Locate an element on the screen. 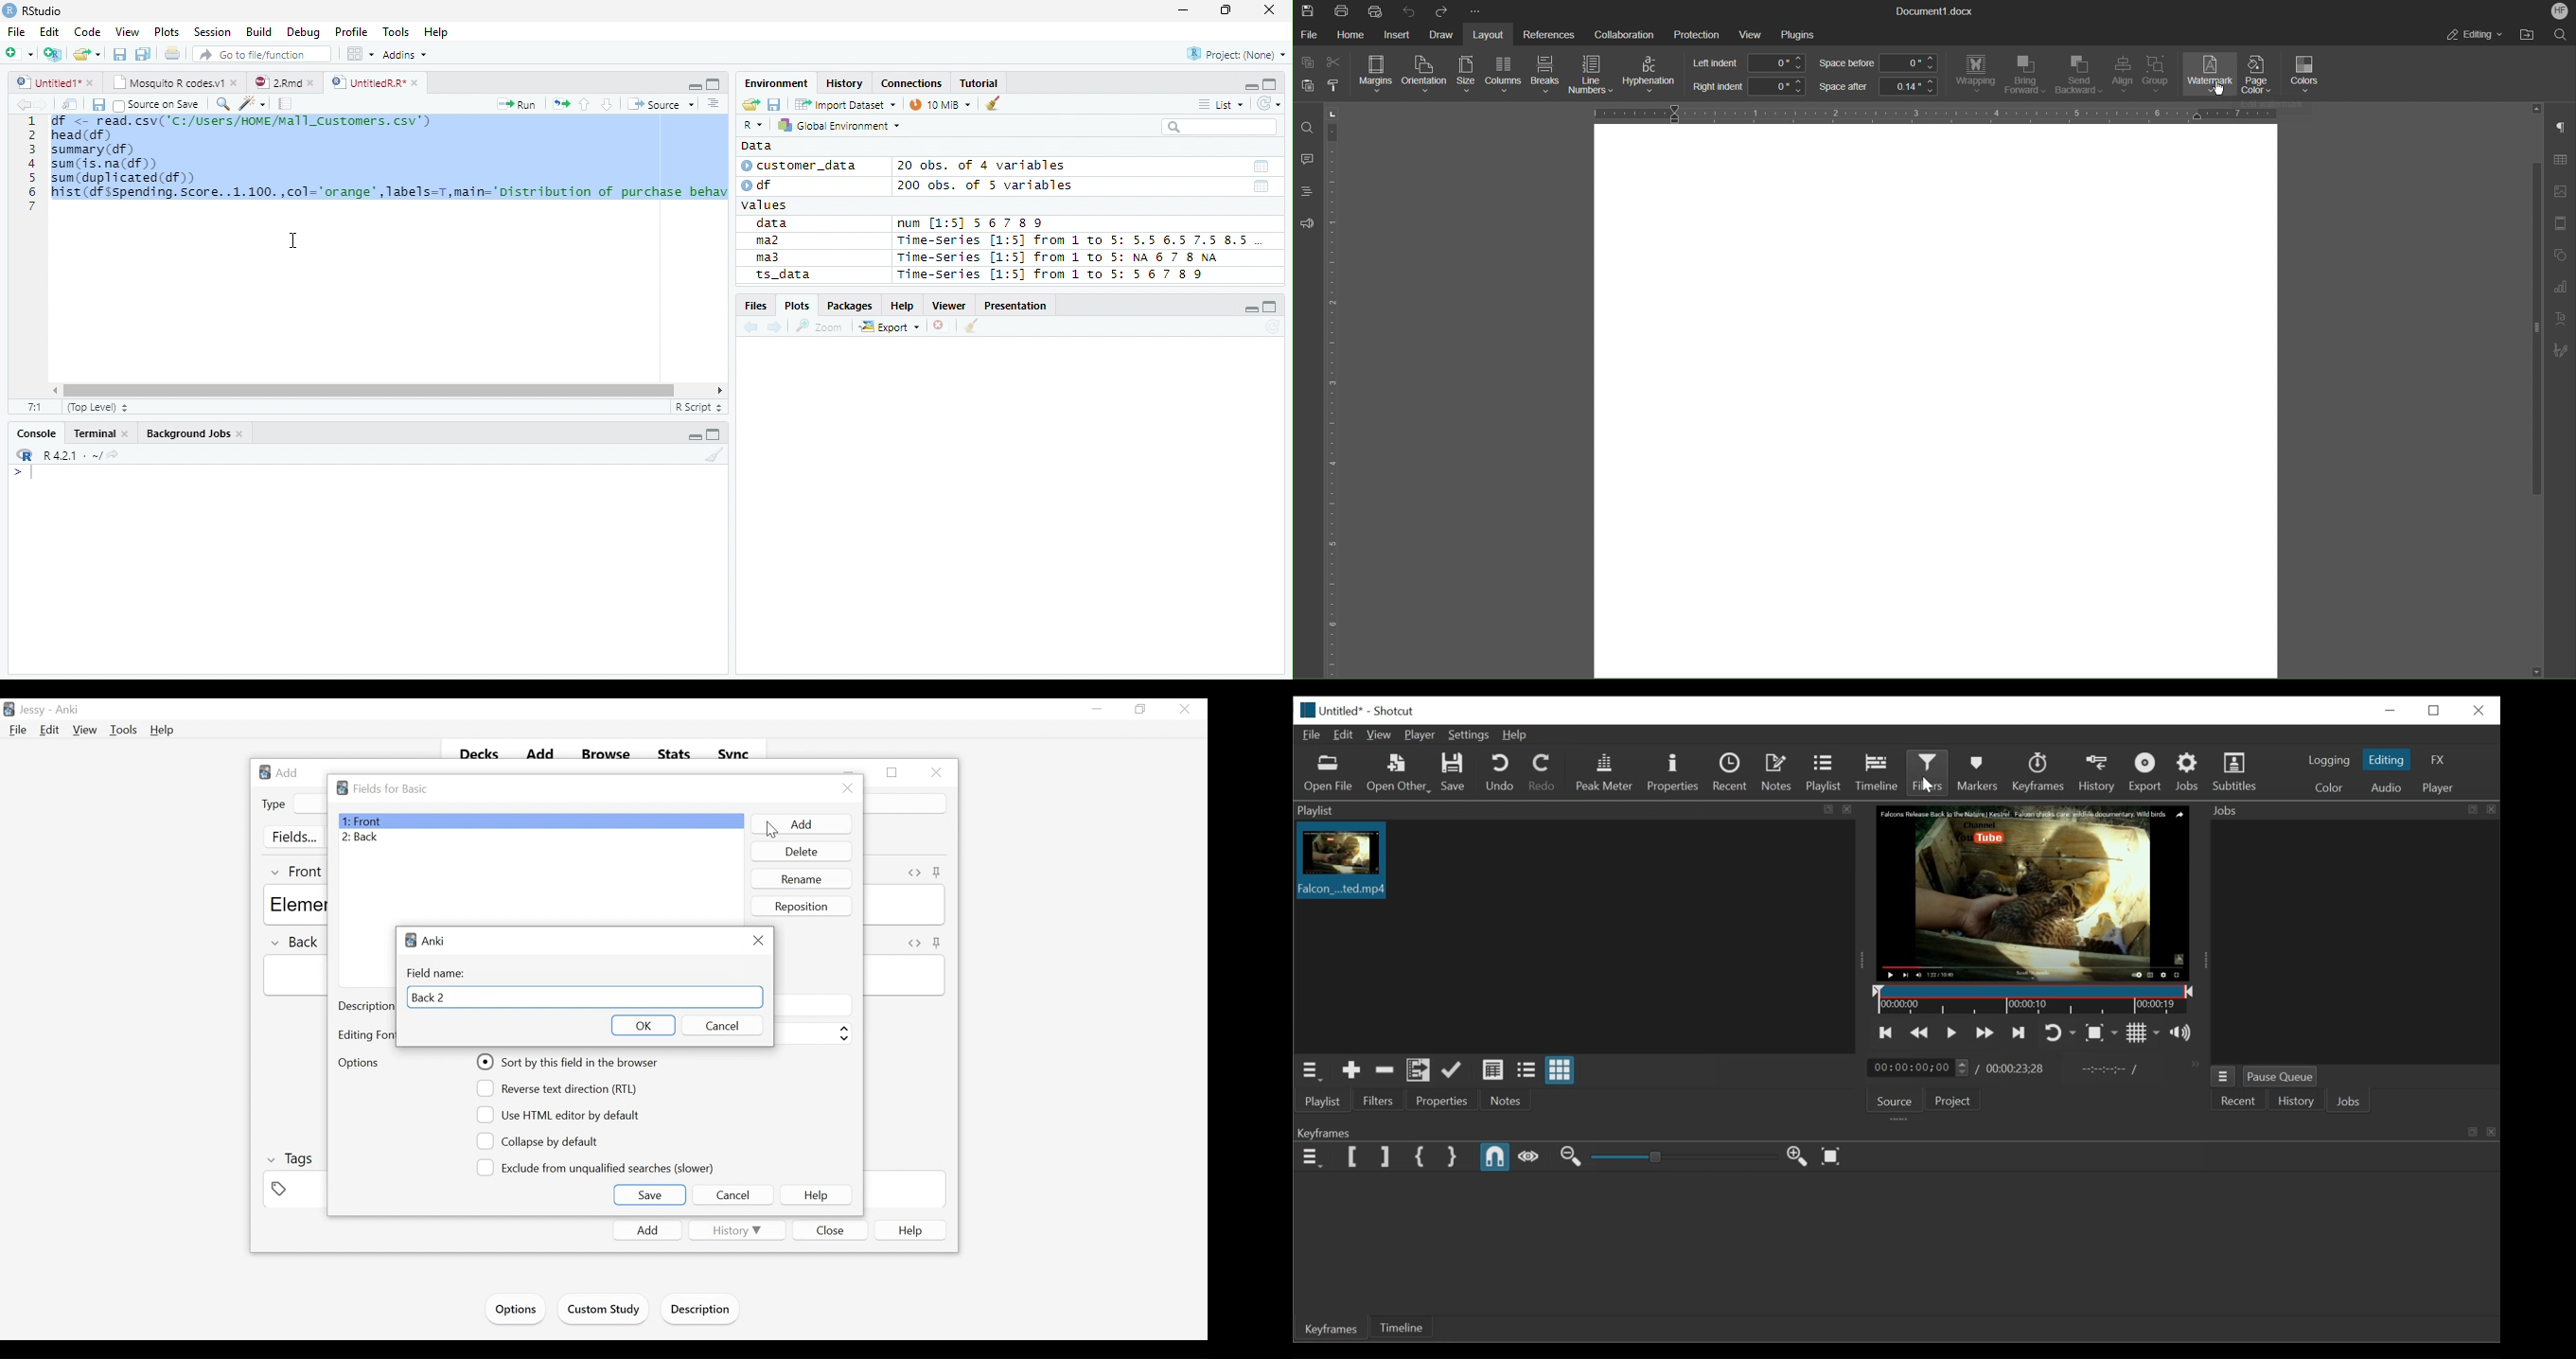  Clean is located at coordinates (715, 456).